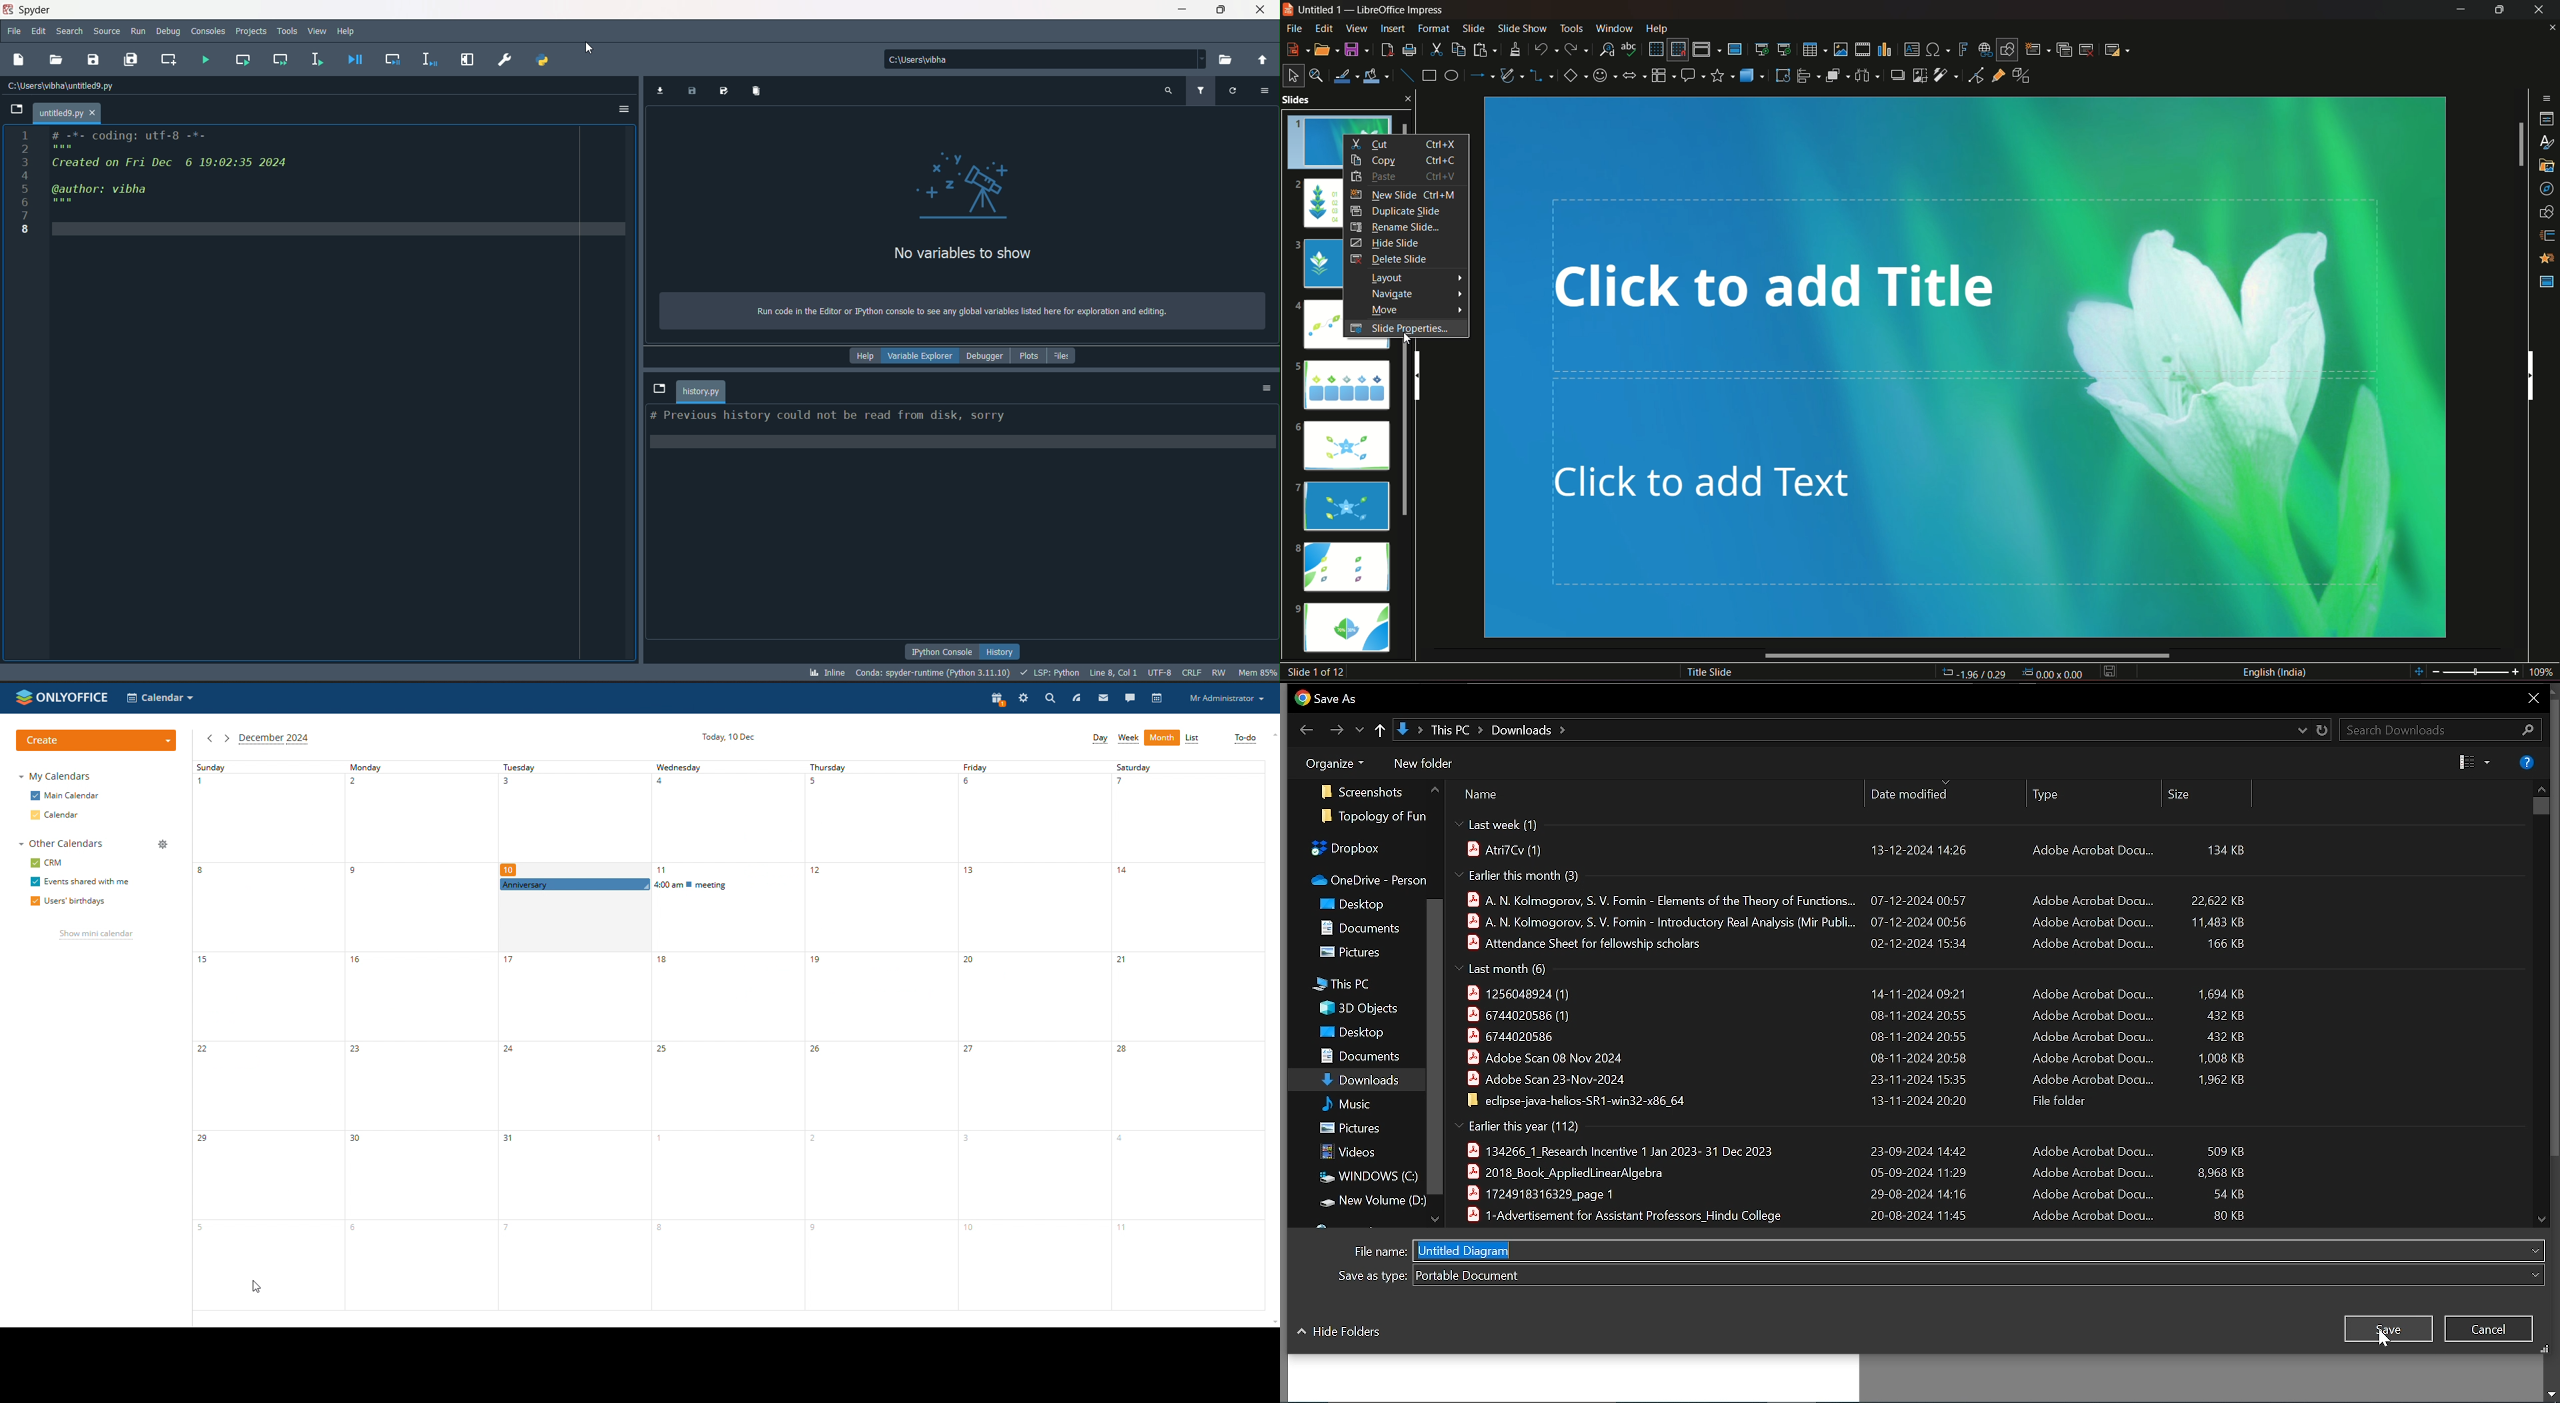 The height and width of the screenshot is (1428, 2576). Describe the element at coordinates (2220, 993) in the screenshot. I see `1,694 KB` at that location.